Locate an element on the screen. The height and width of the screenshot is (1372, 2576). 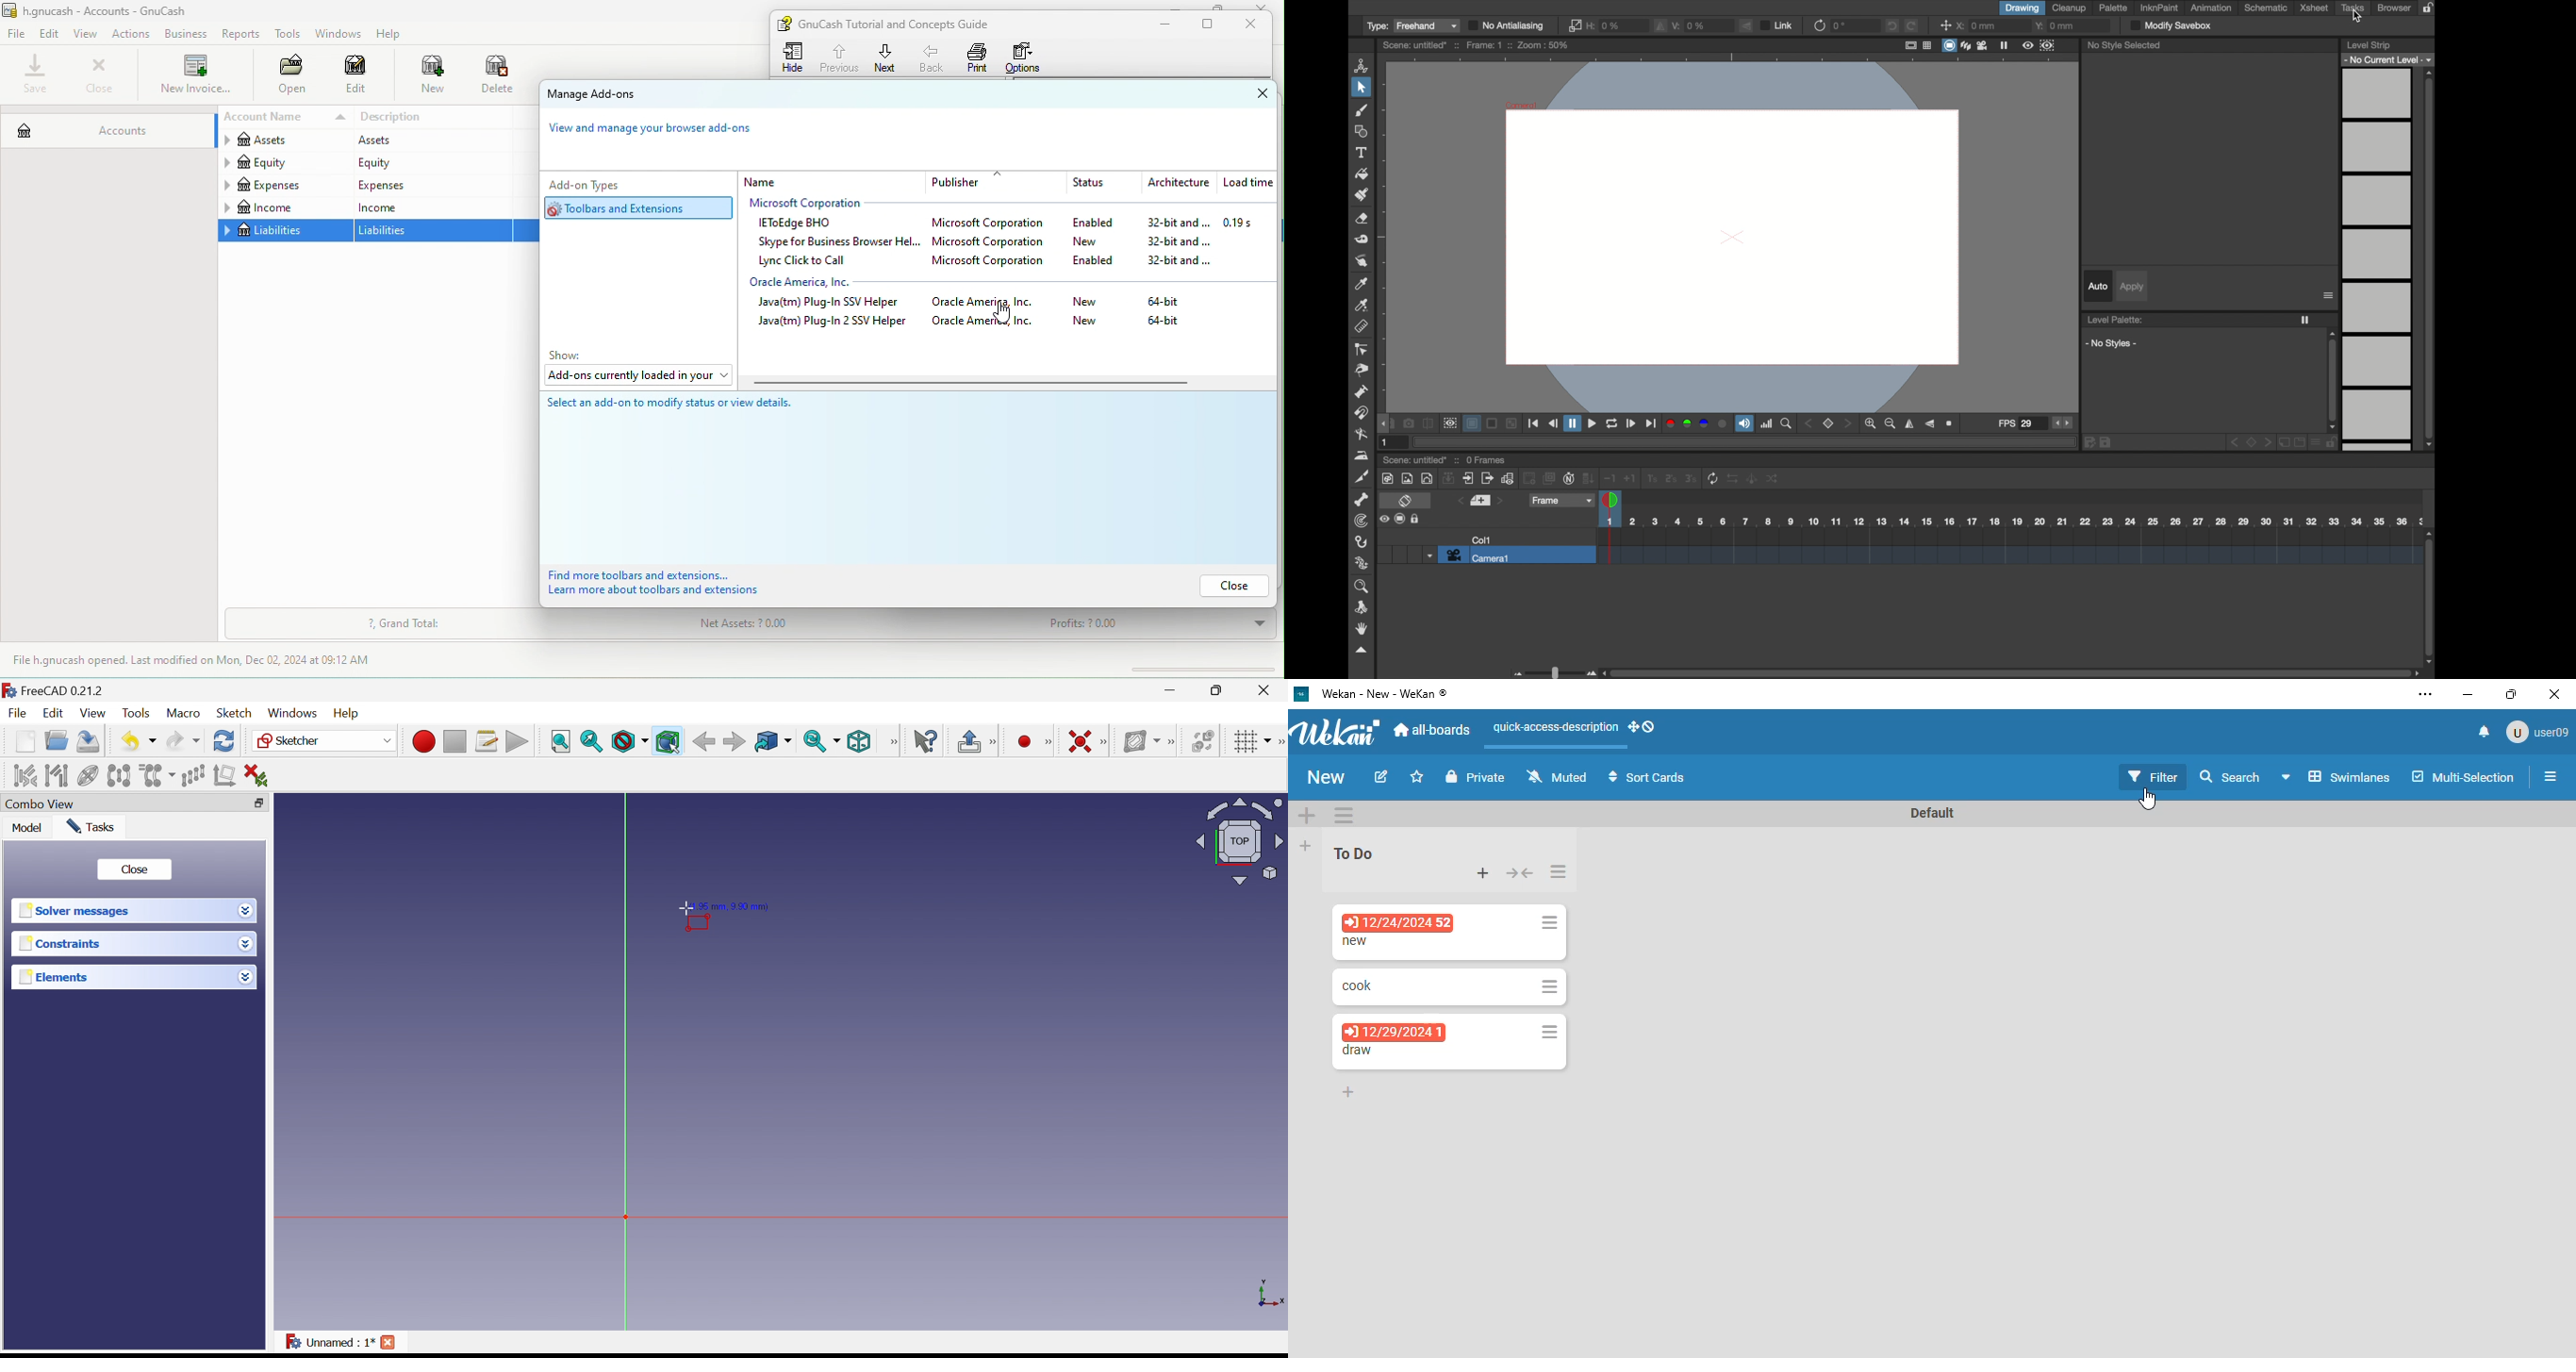
Close is located at coordinates (388, 1342).